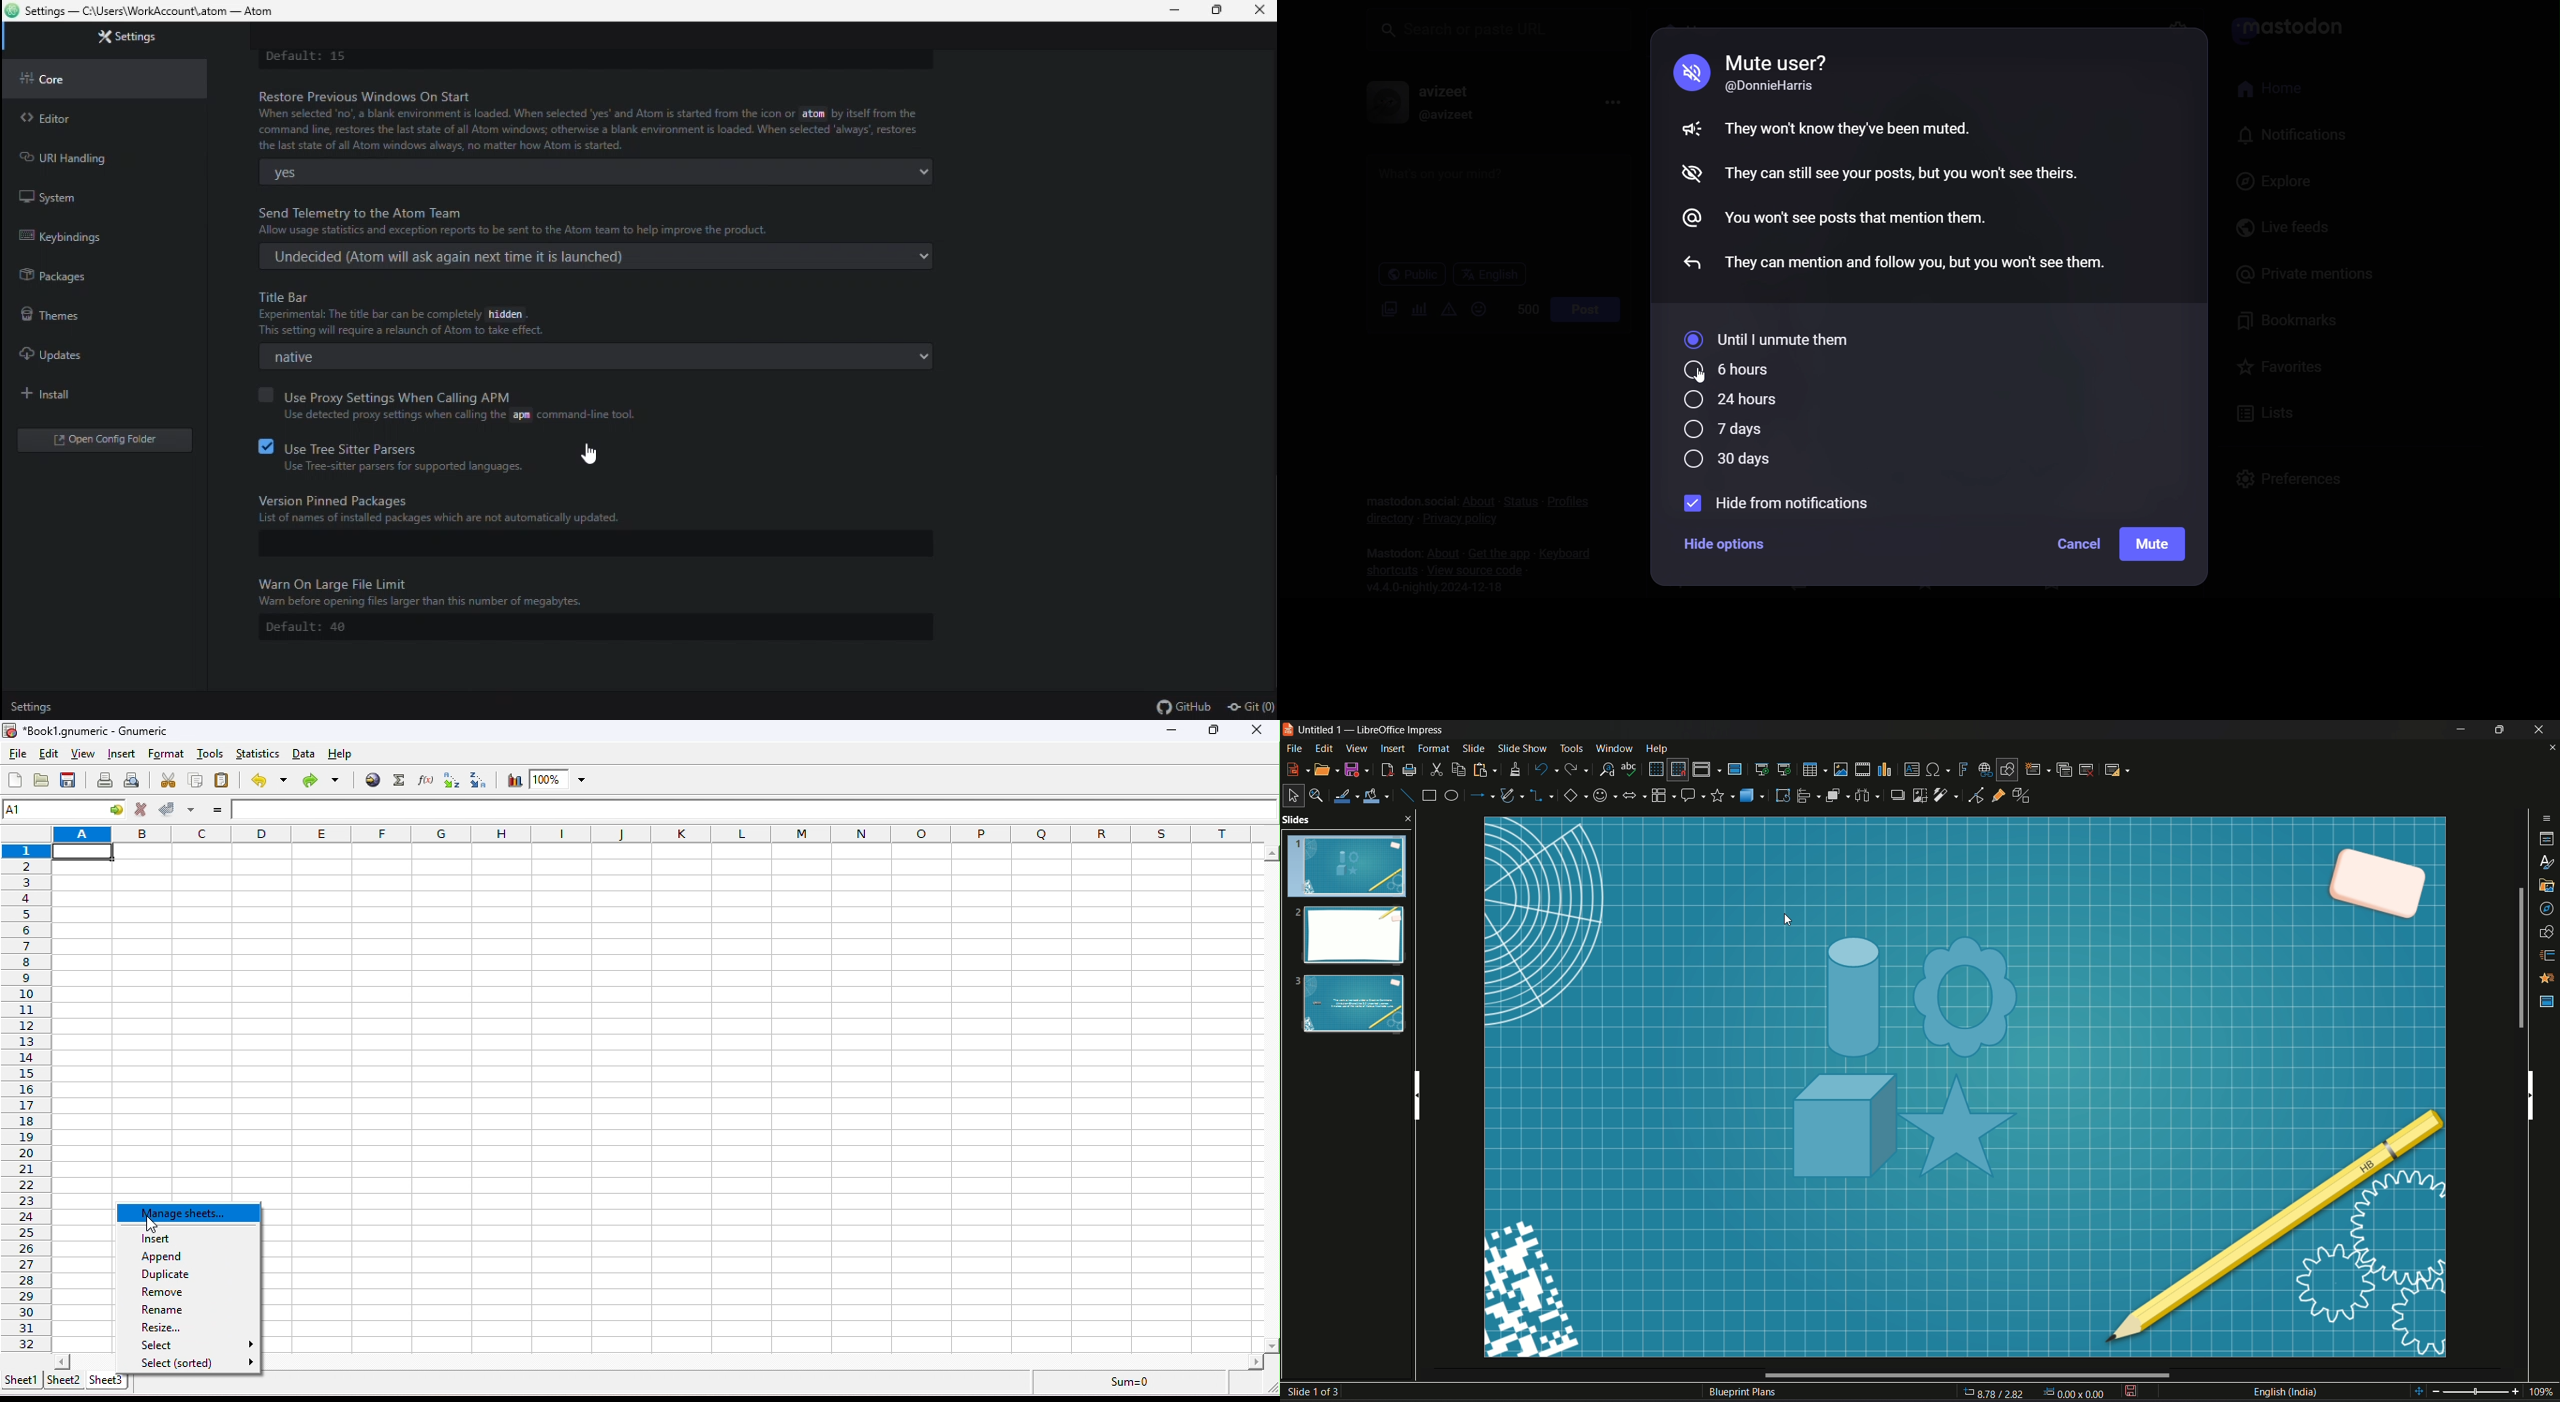 The height and width of the screenshot is (1428, 2576). What do you see at coordinates (424, 779) in the screenshot?
I see `edit a function in the current cell` at bounding box center [424, 779].